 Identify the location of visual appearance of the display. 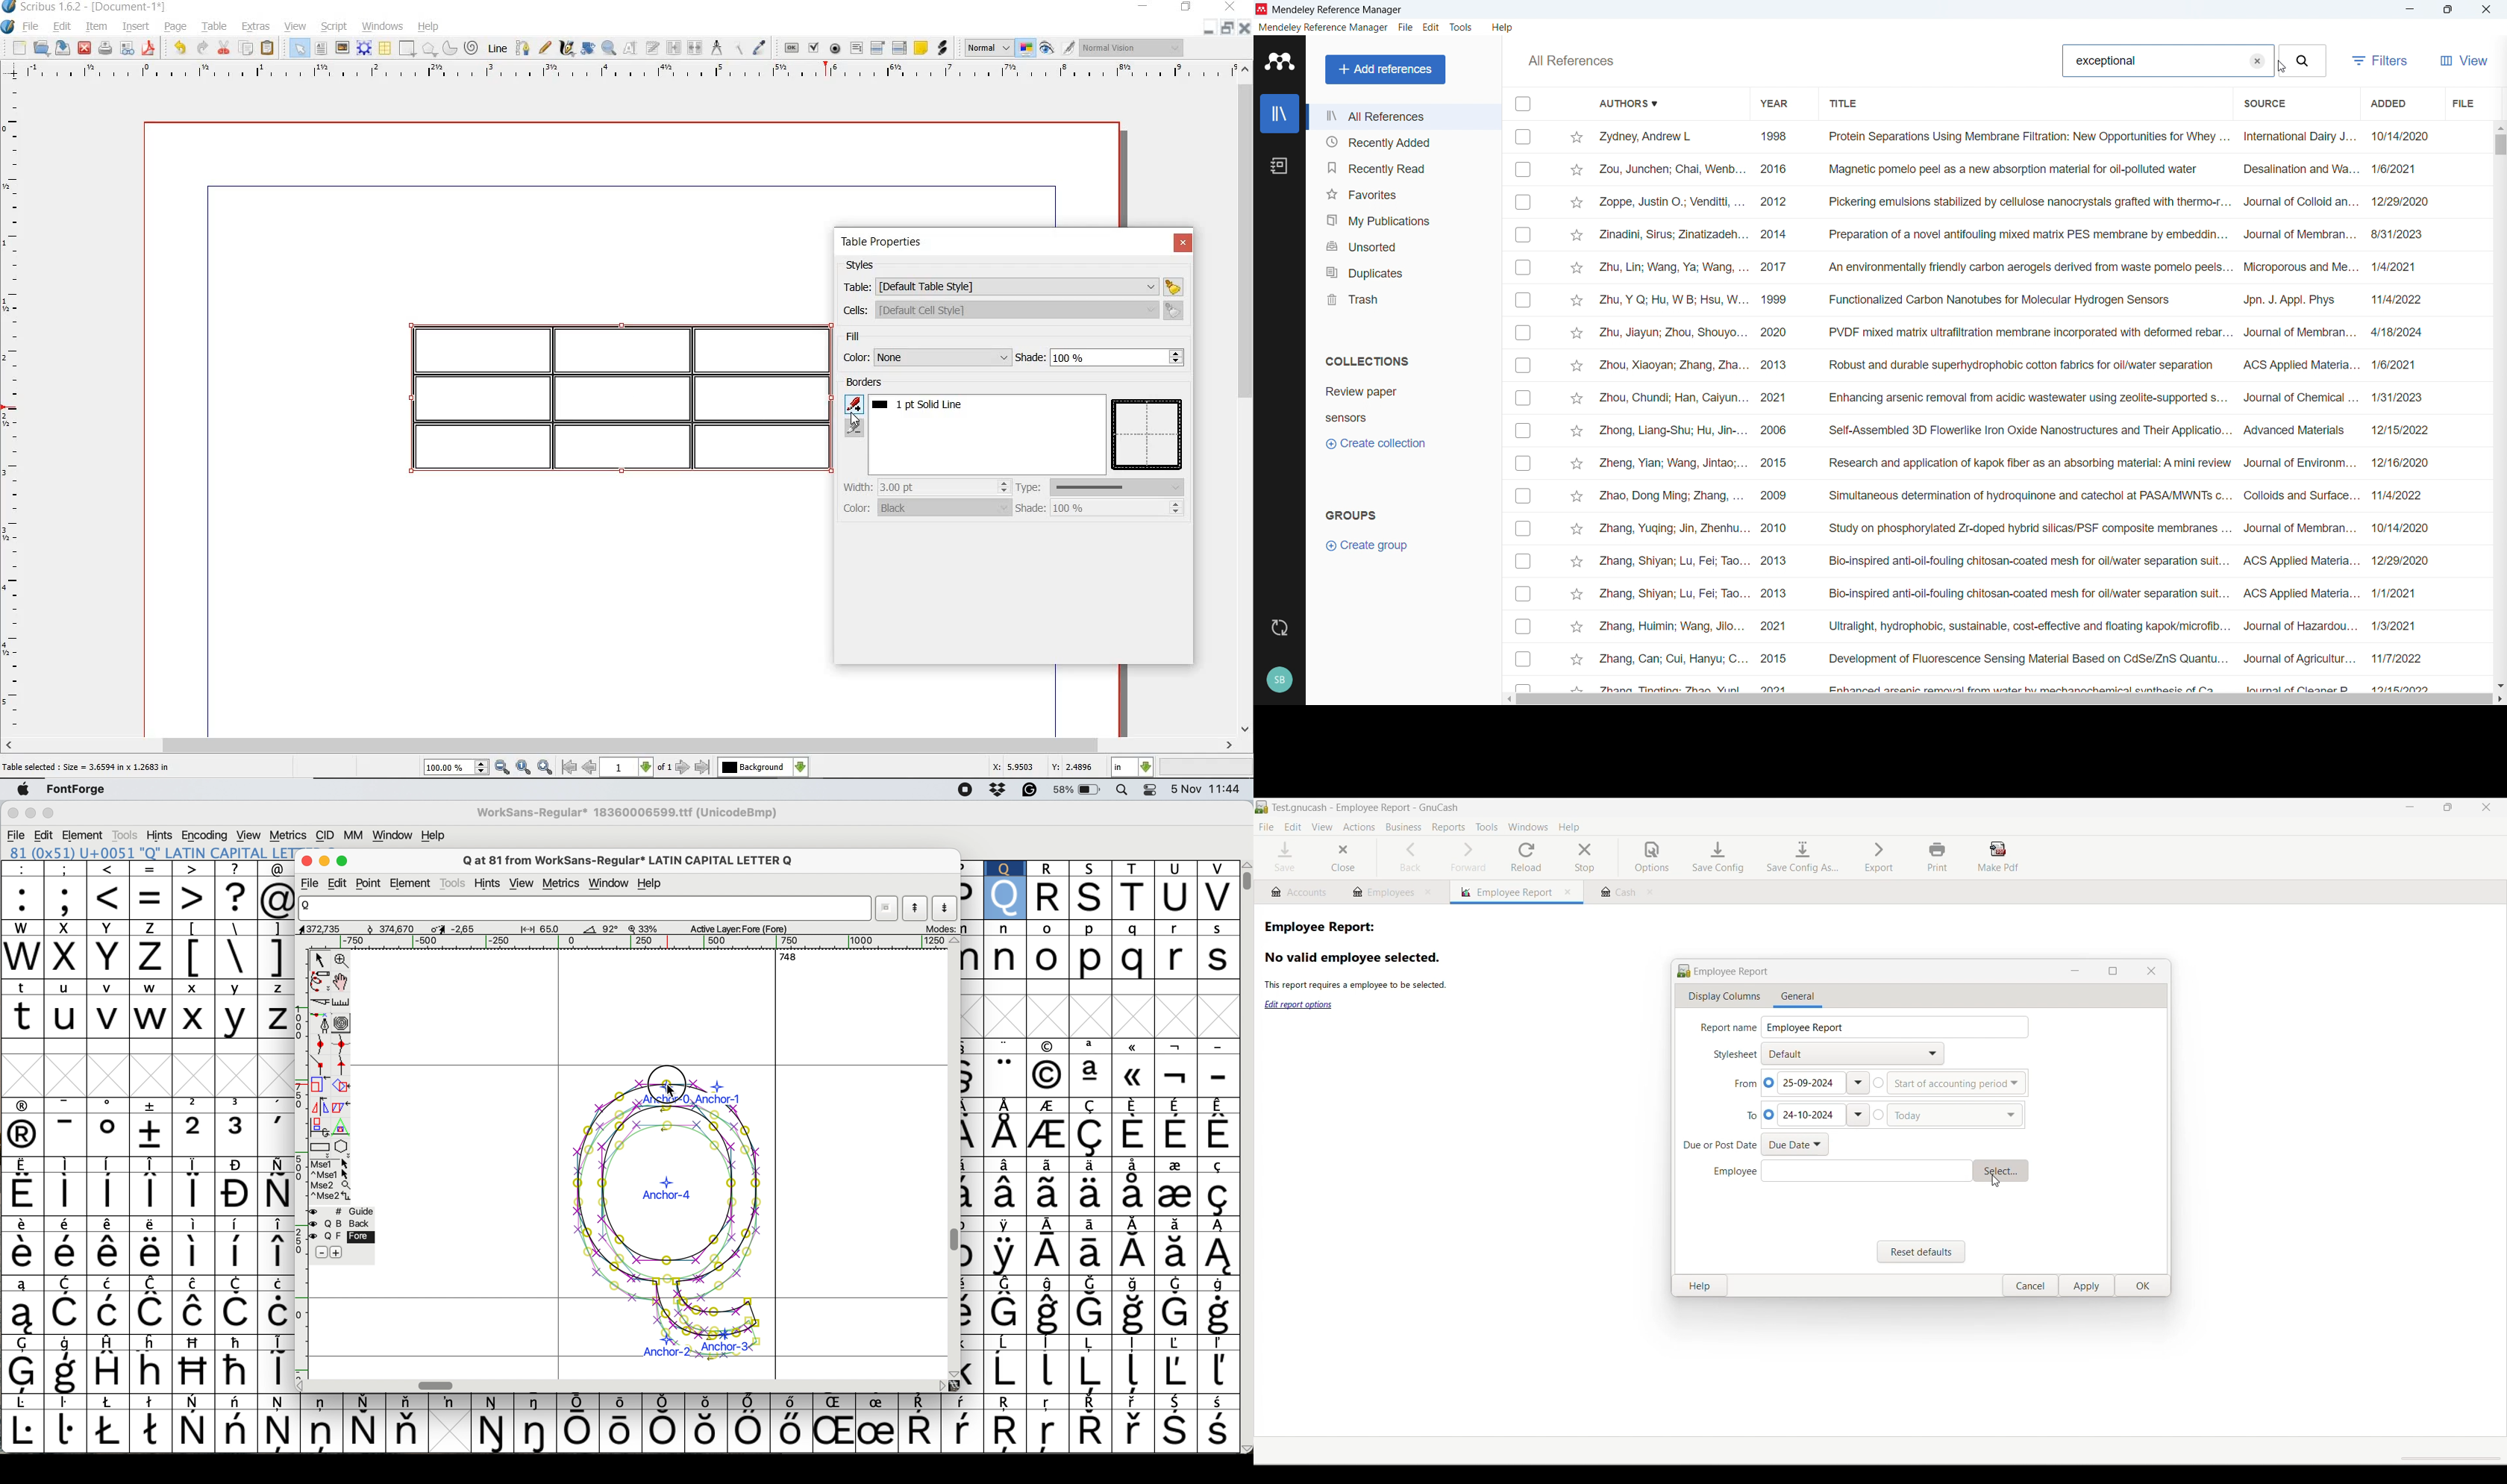
(1136, 49).